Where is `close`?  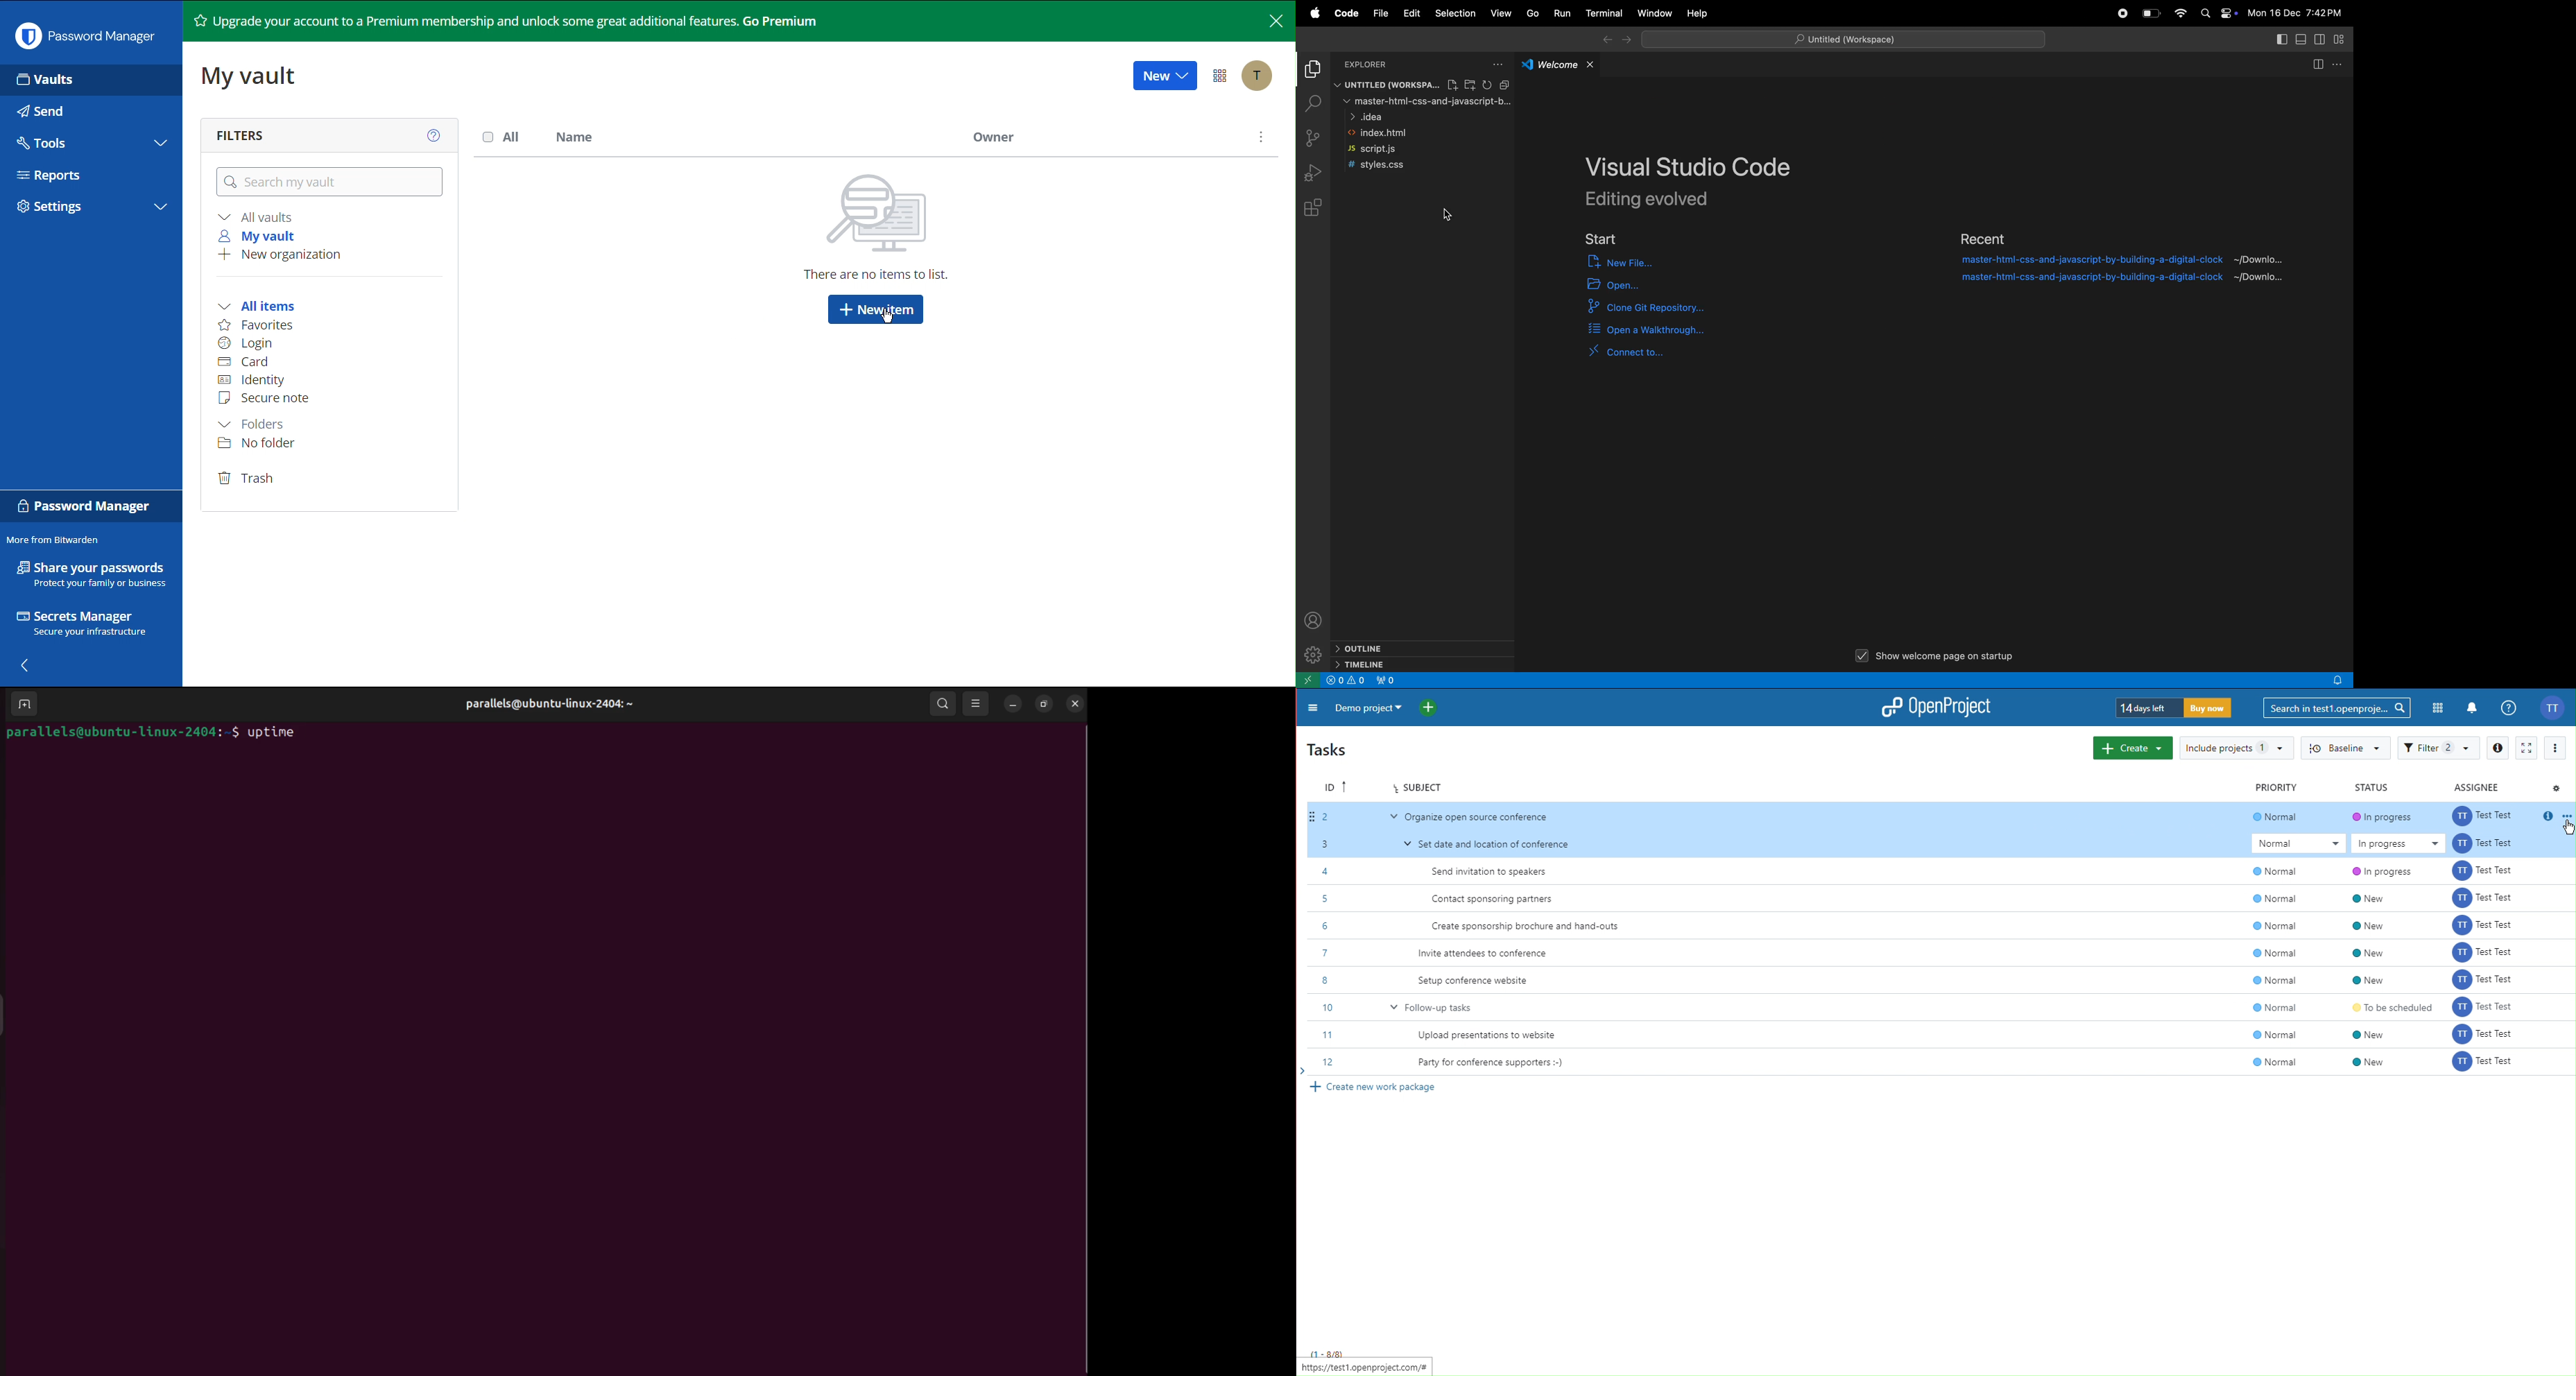
close is located at coordinates (1591, 65).